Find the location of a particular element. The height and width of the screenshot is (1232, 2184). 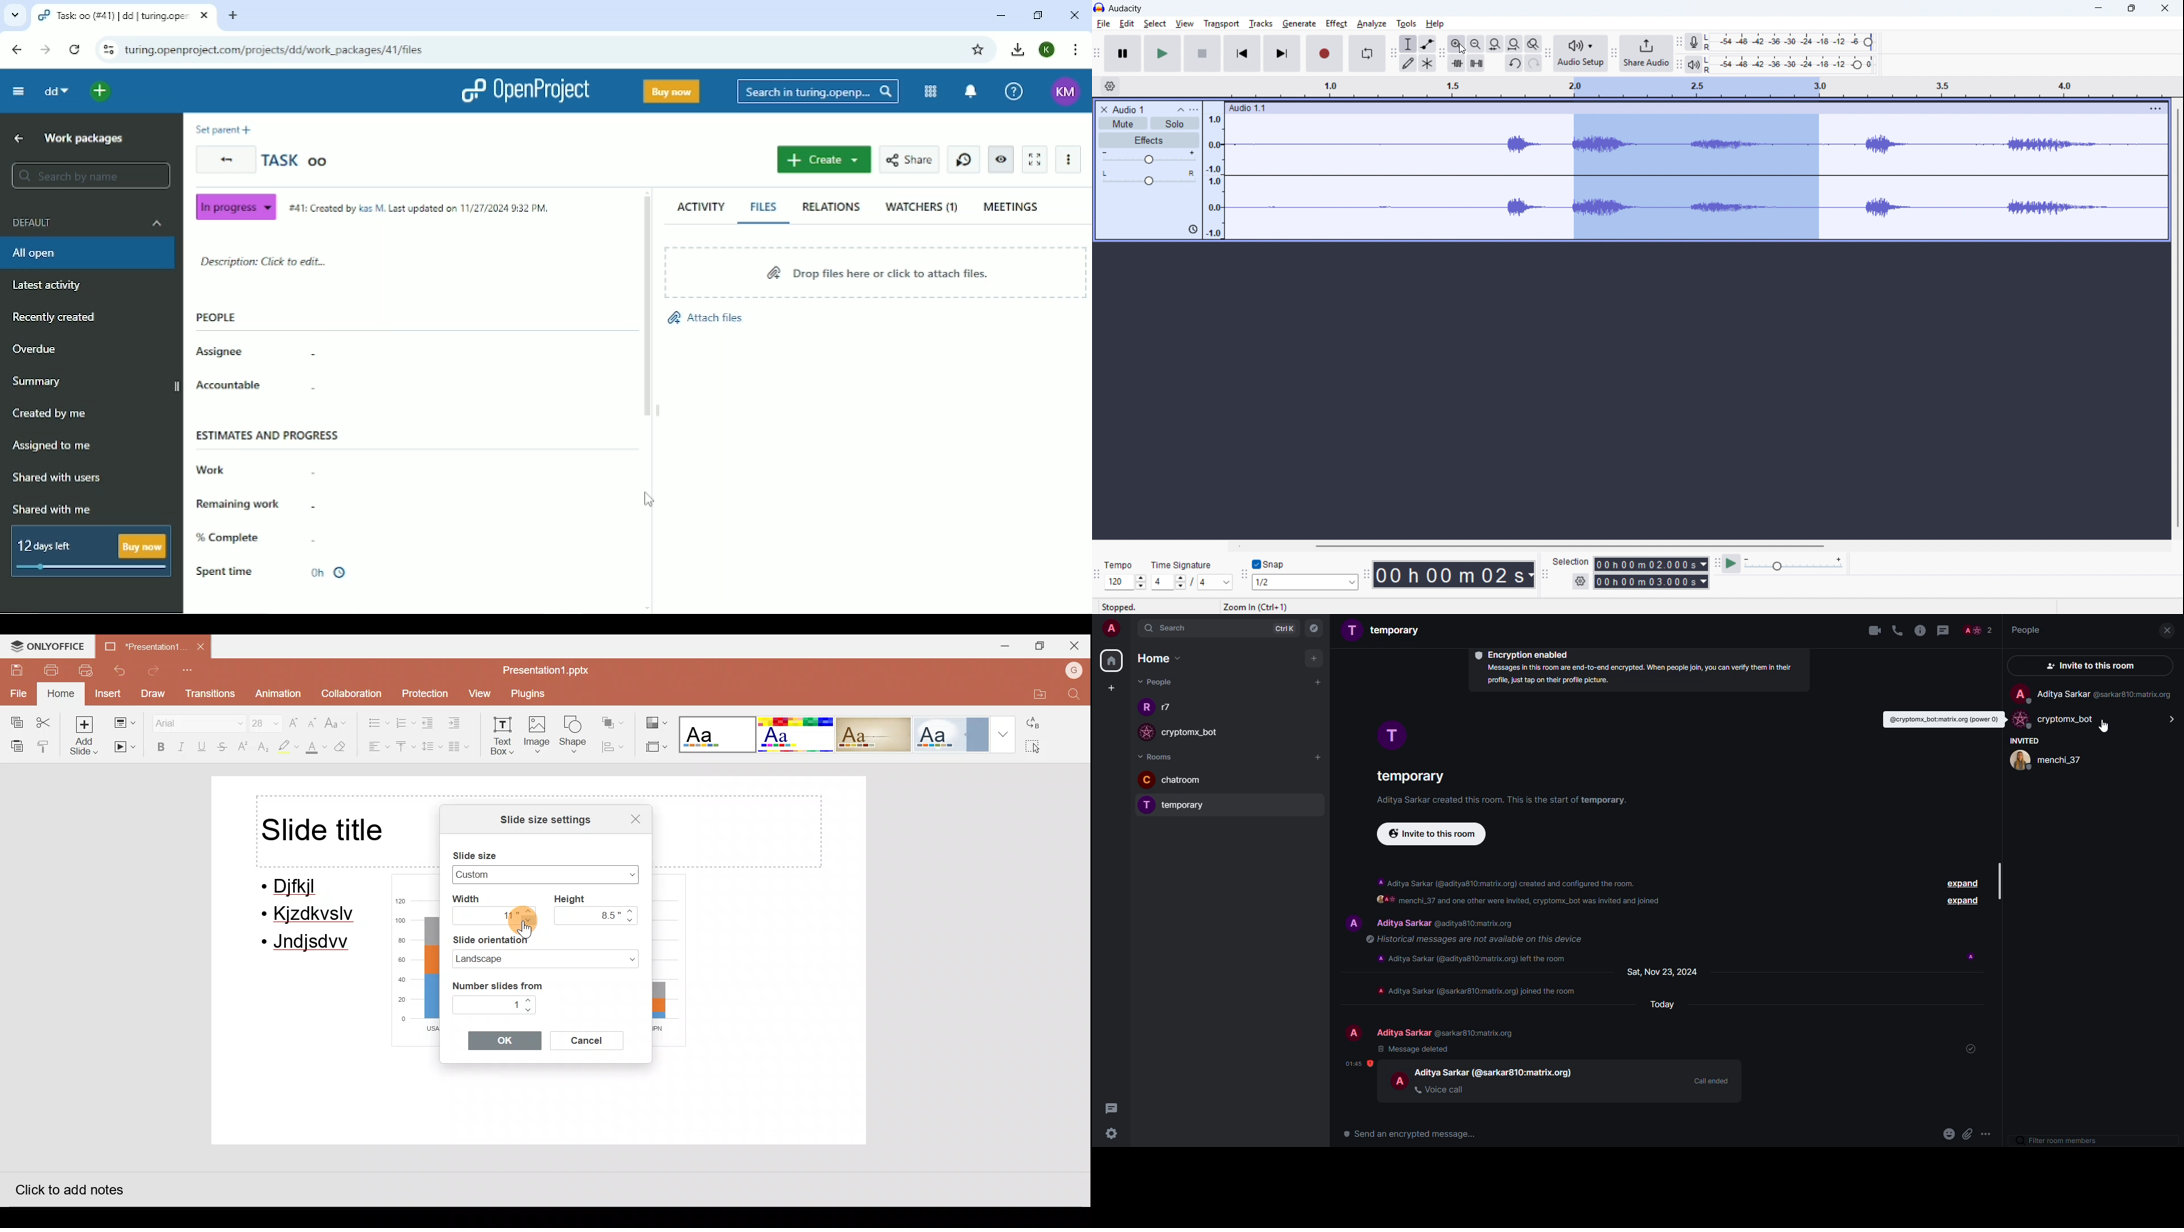

Play at speed toolbar is located at coordinates (1716, 564).